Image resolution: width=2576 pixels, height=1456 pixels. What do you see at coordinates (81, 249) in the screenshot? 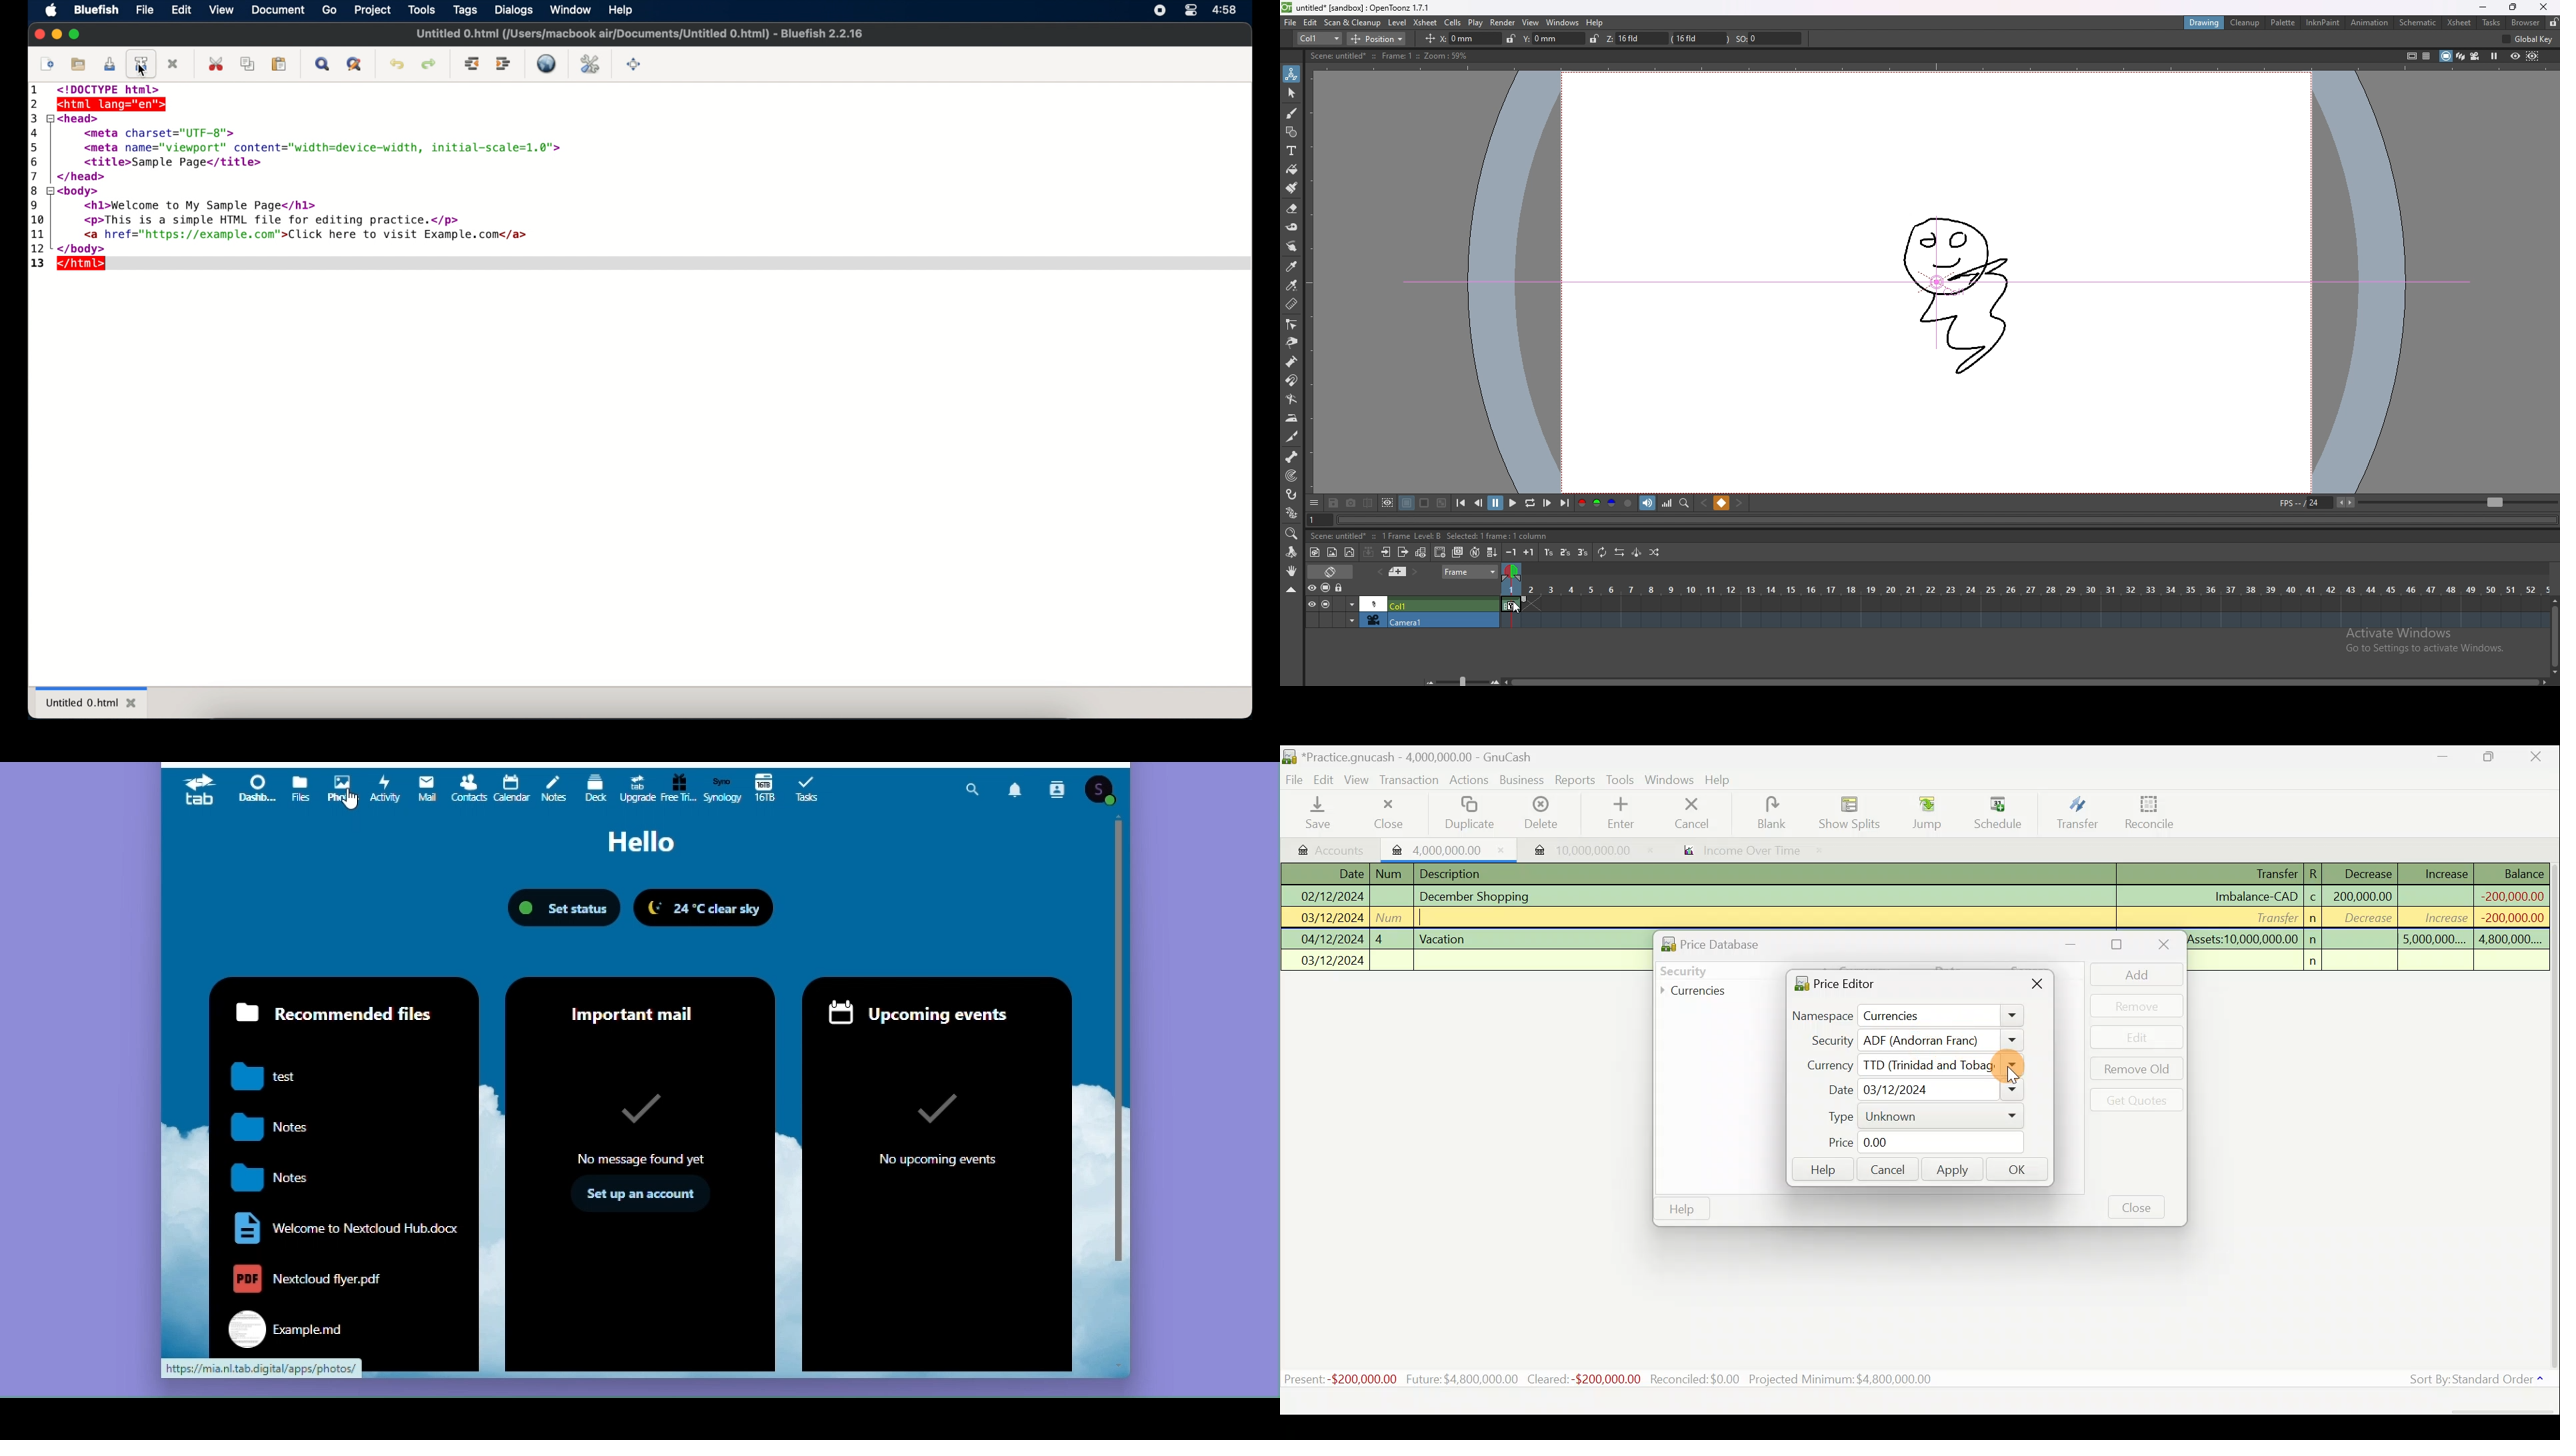
I see `</body>` at bounding box center [81, 249].